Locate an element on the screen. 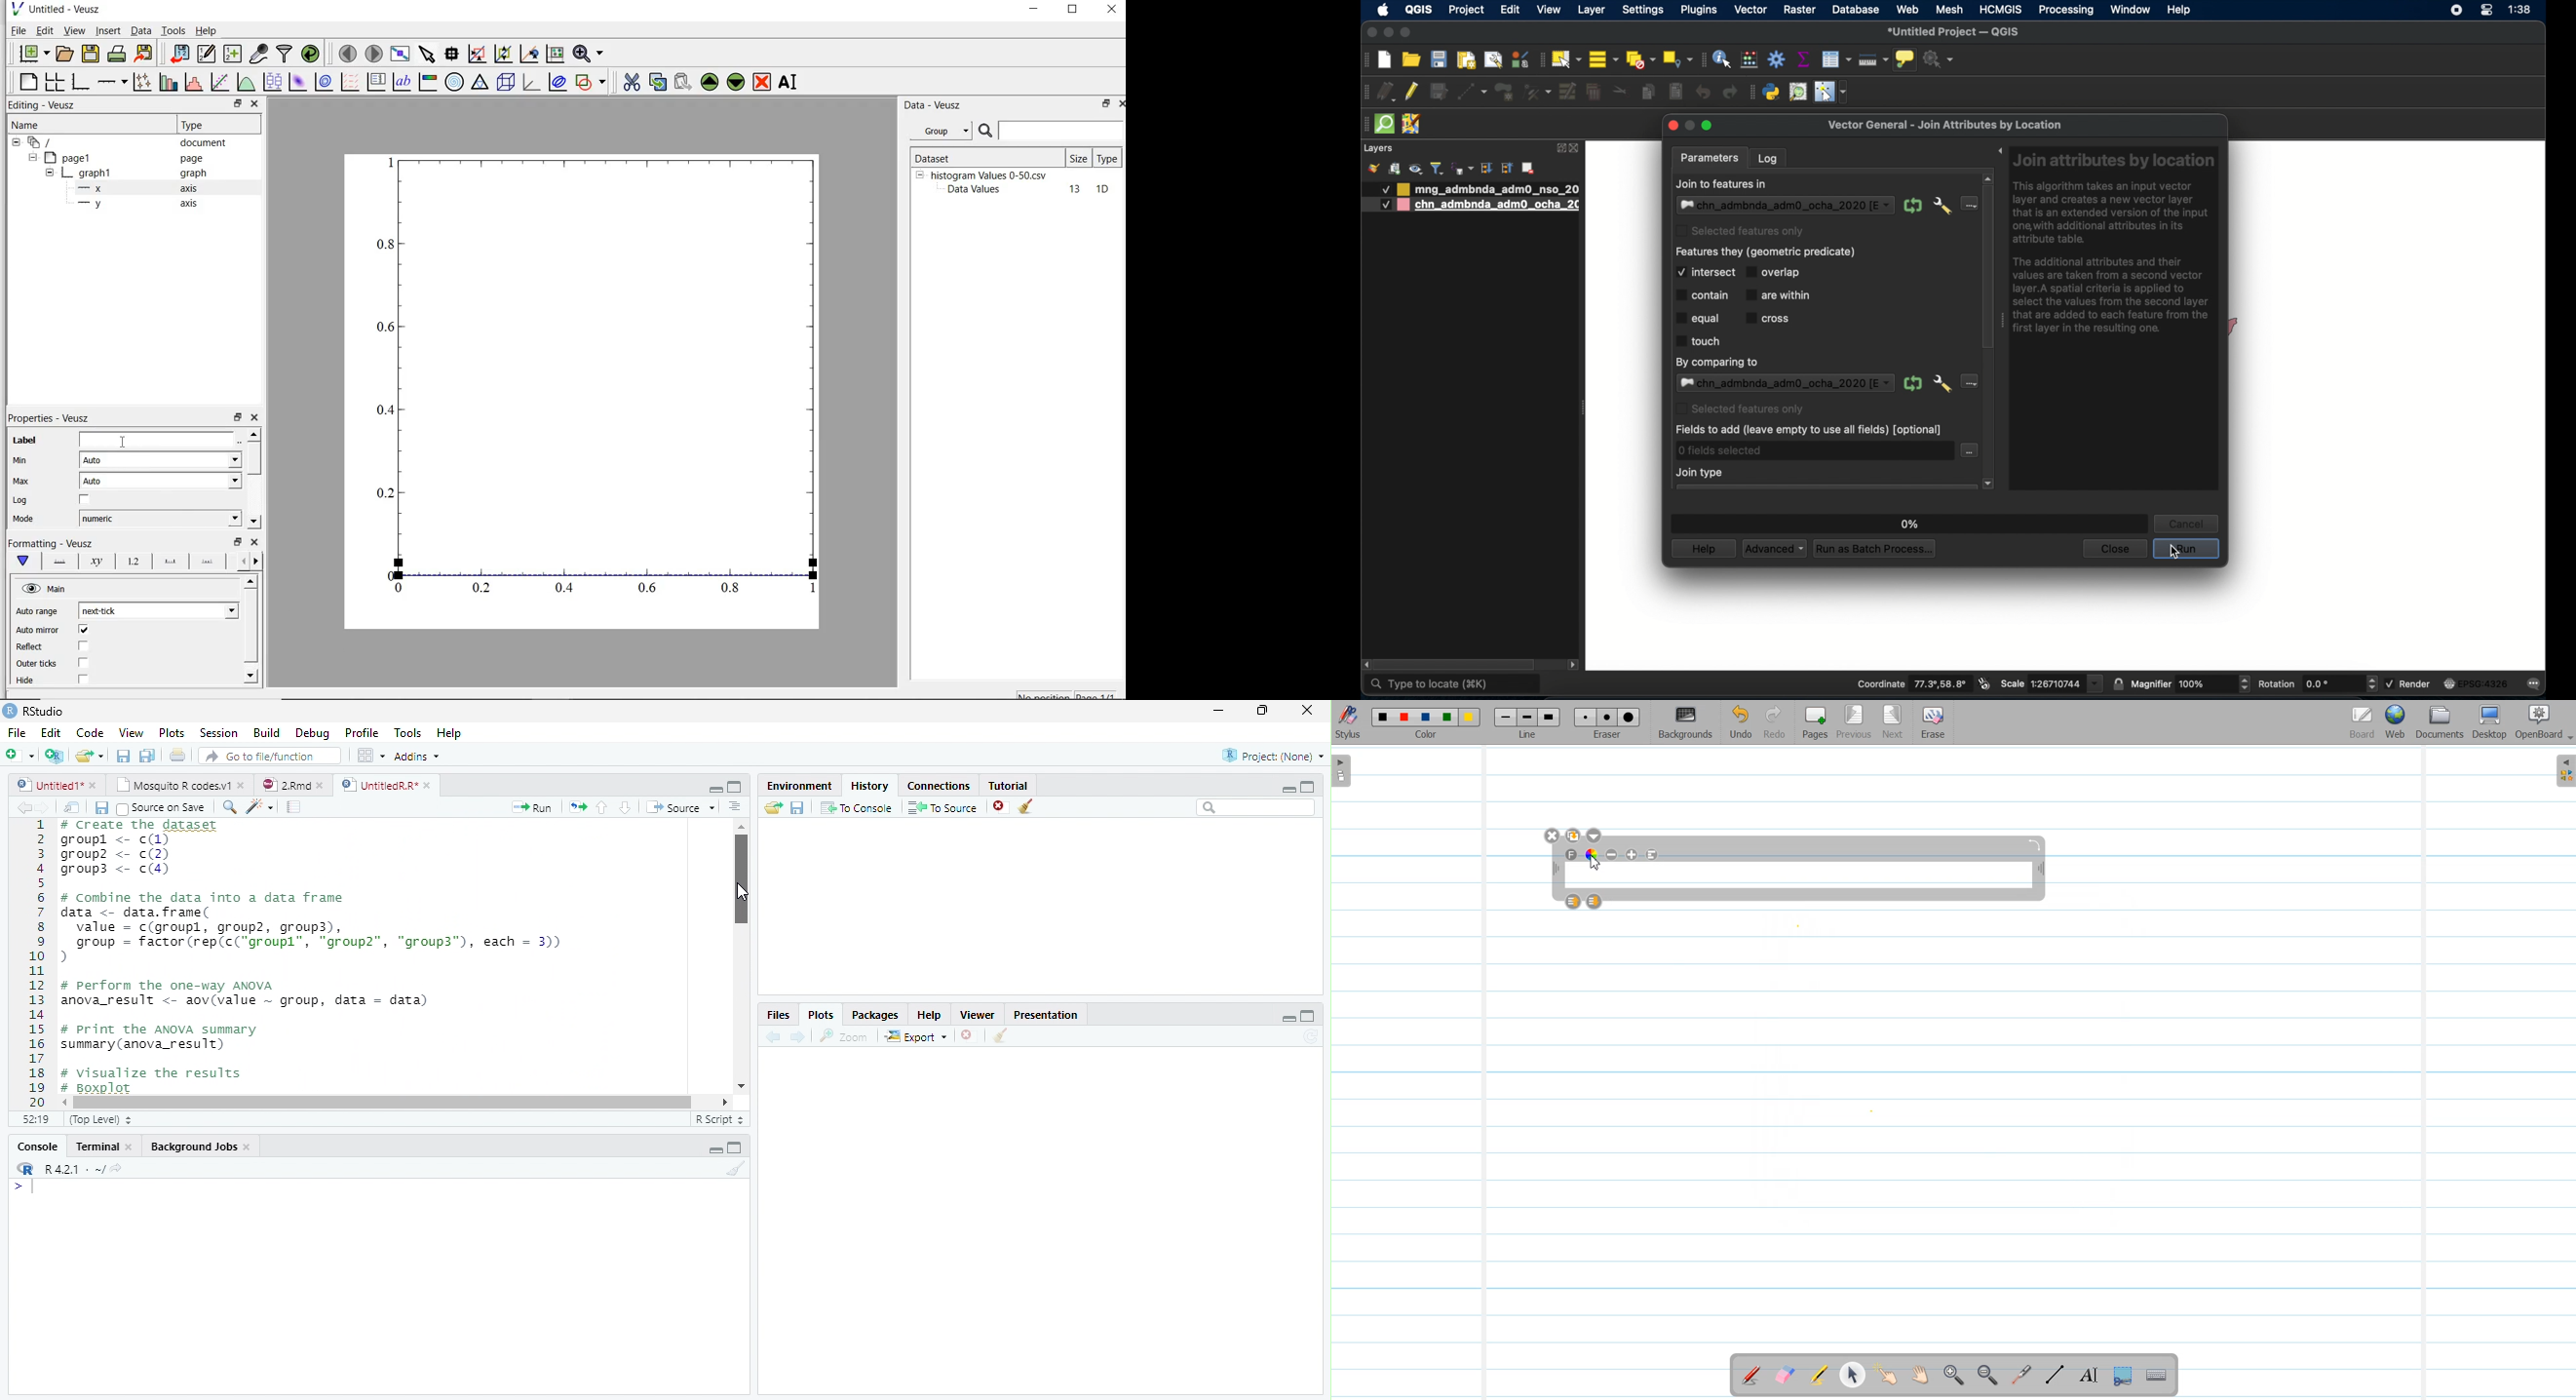 This screenshot has width=2576, height=1400. Minimize is located at coordinates (1286, 789).